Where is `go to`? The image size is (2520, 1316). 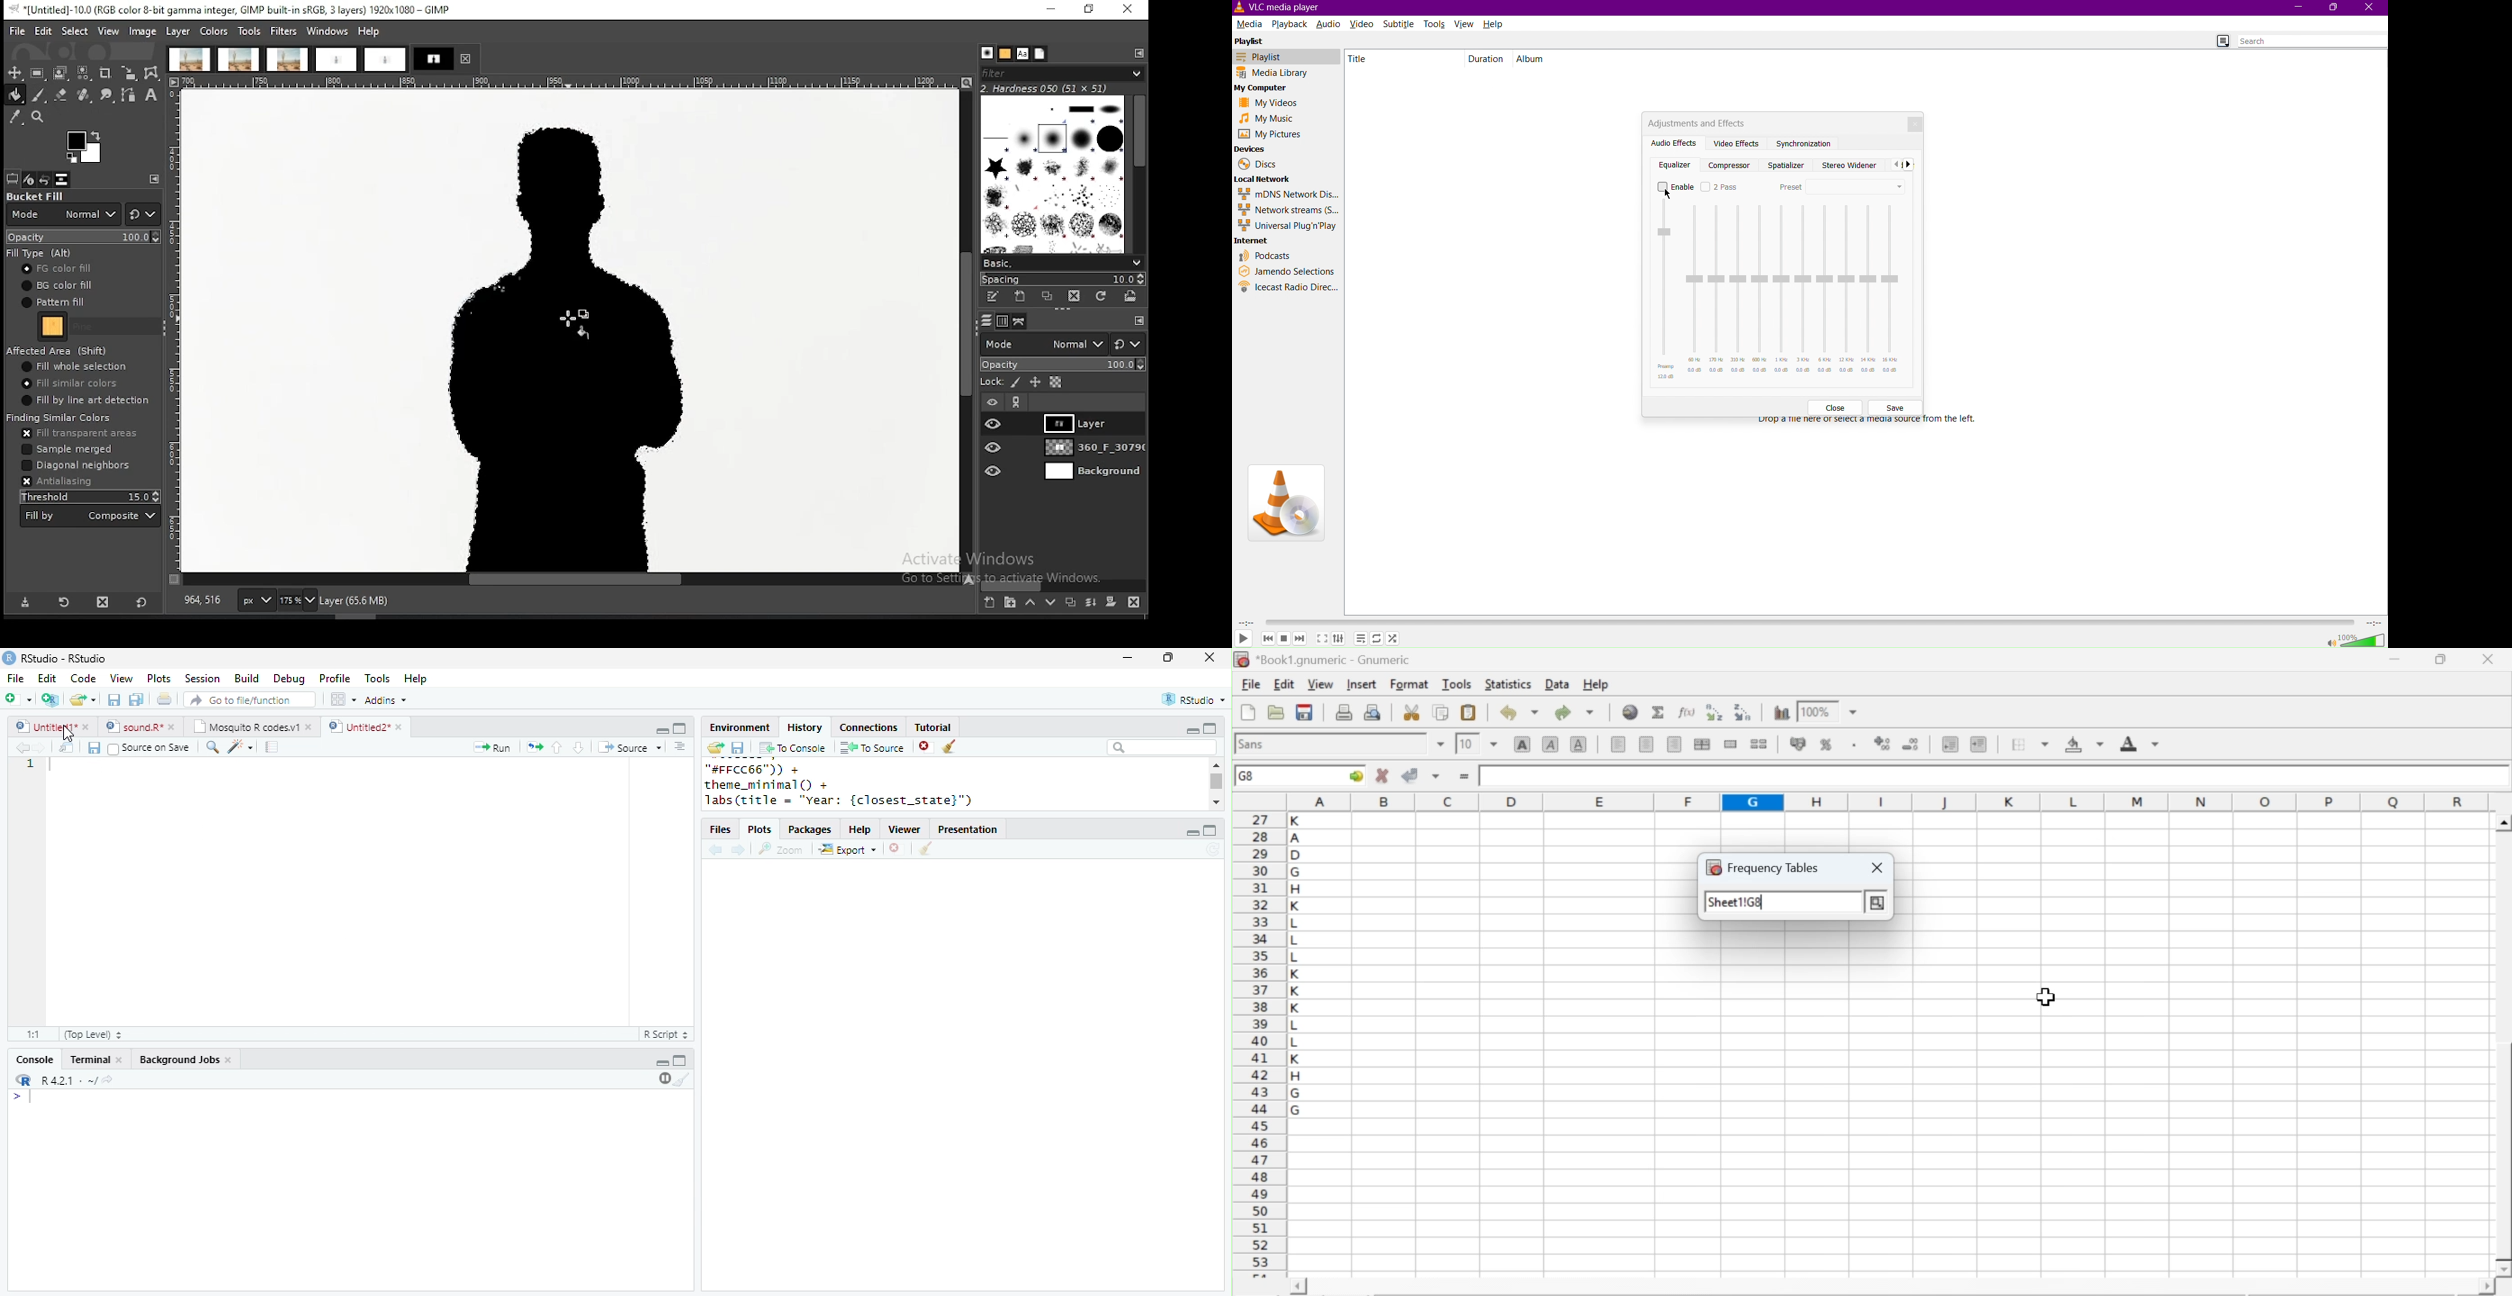
go to is located at coordinates (1354, 775).